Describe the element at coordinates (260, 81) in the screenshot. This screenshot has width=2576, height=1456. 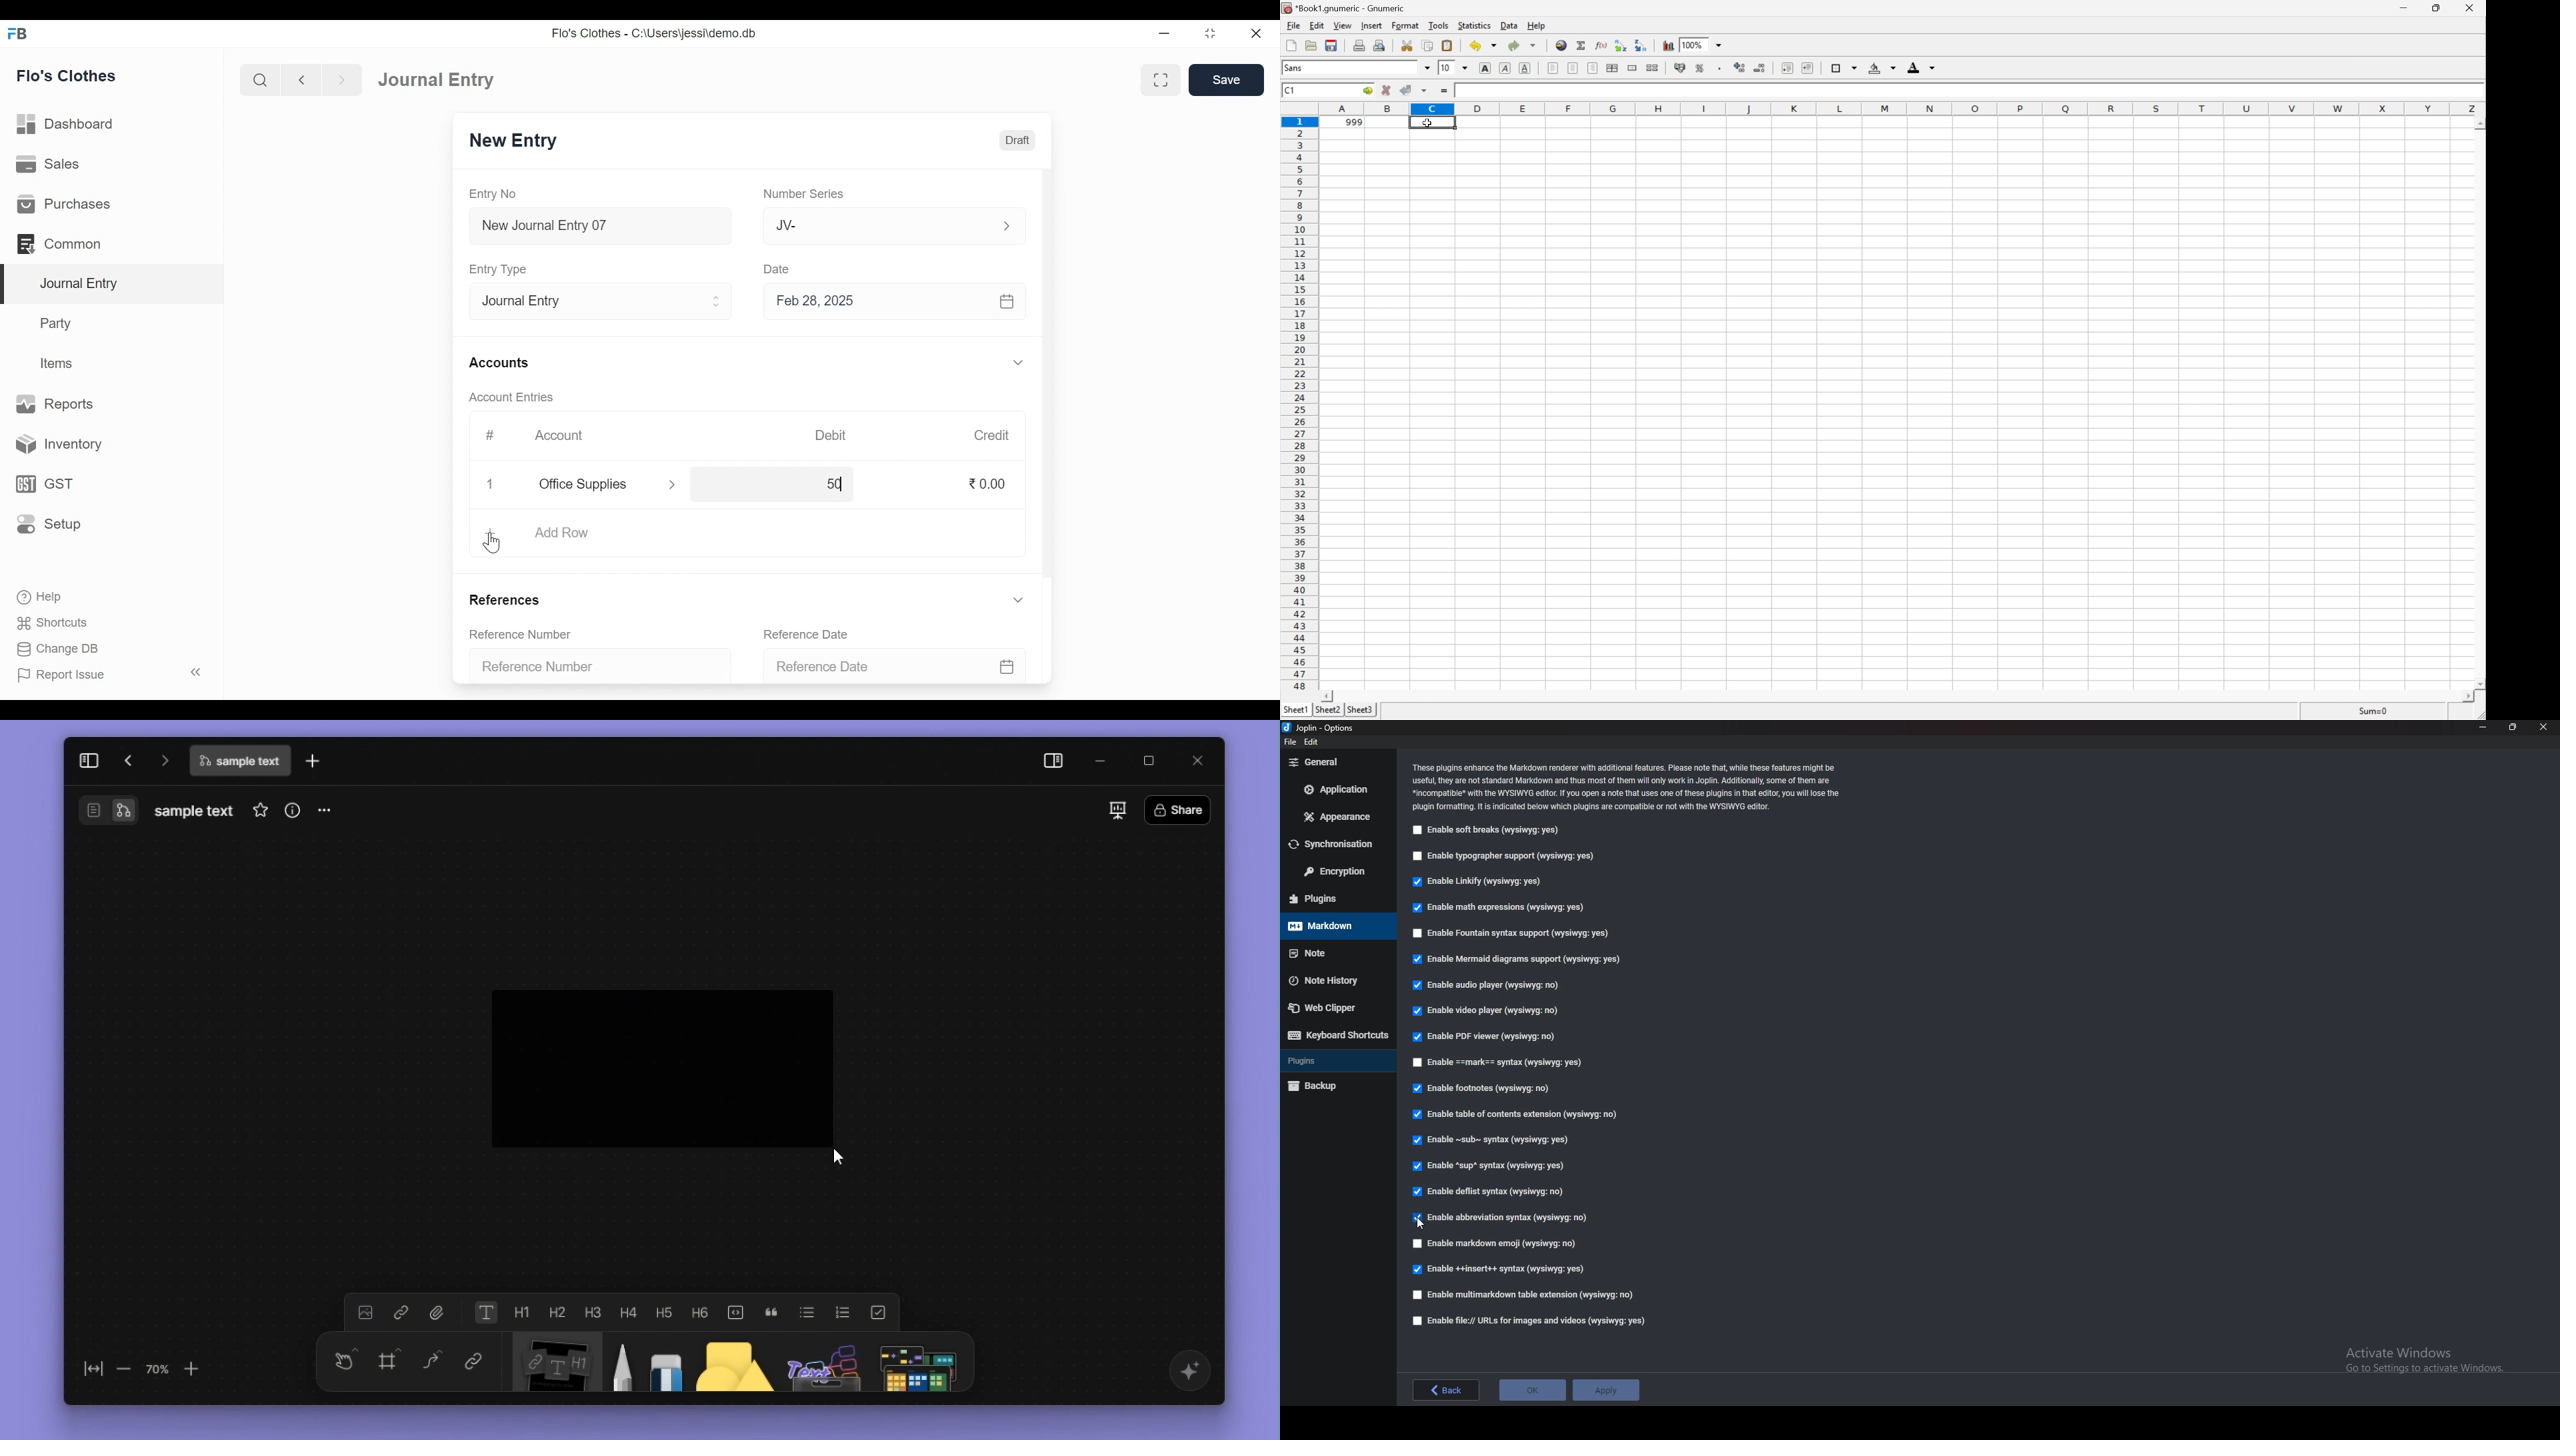
I see `Search` at that location.